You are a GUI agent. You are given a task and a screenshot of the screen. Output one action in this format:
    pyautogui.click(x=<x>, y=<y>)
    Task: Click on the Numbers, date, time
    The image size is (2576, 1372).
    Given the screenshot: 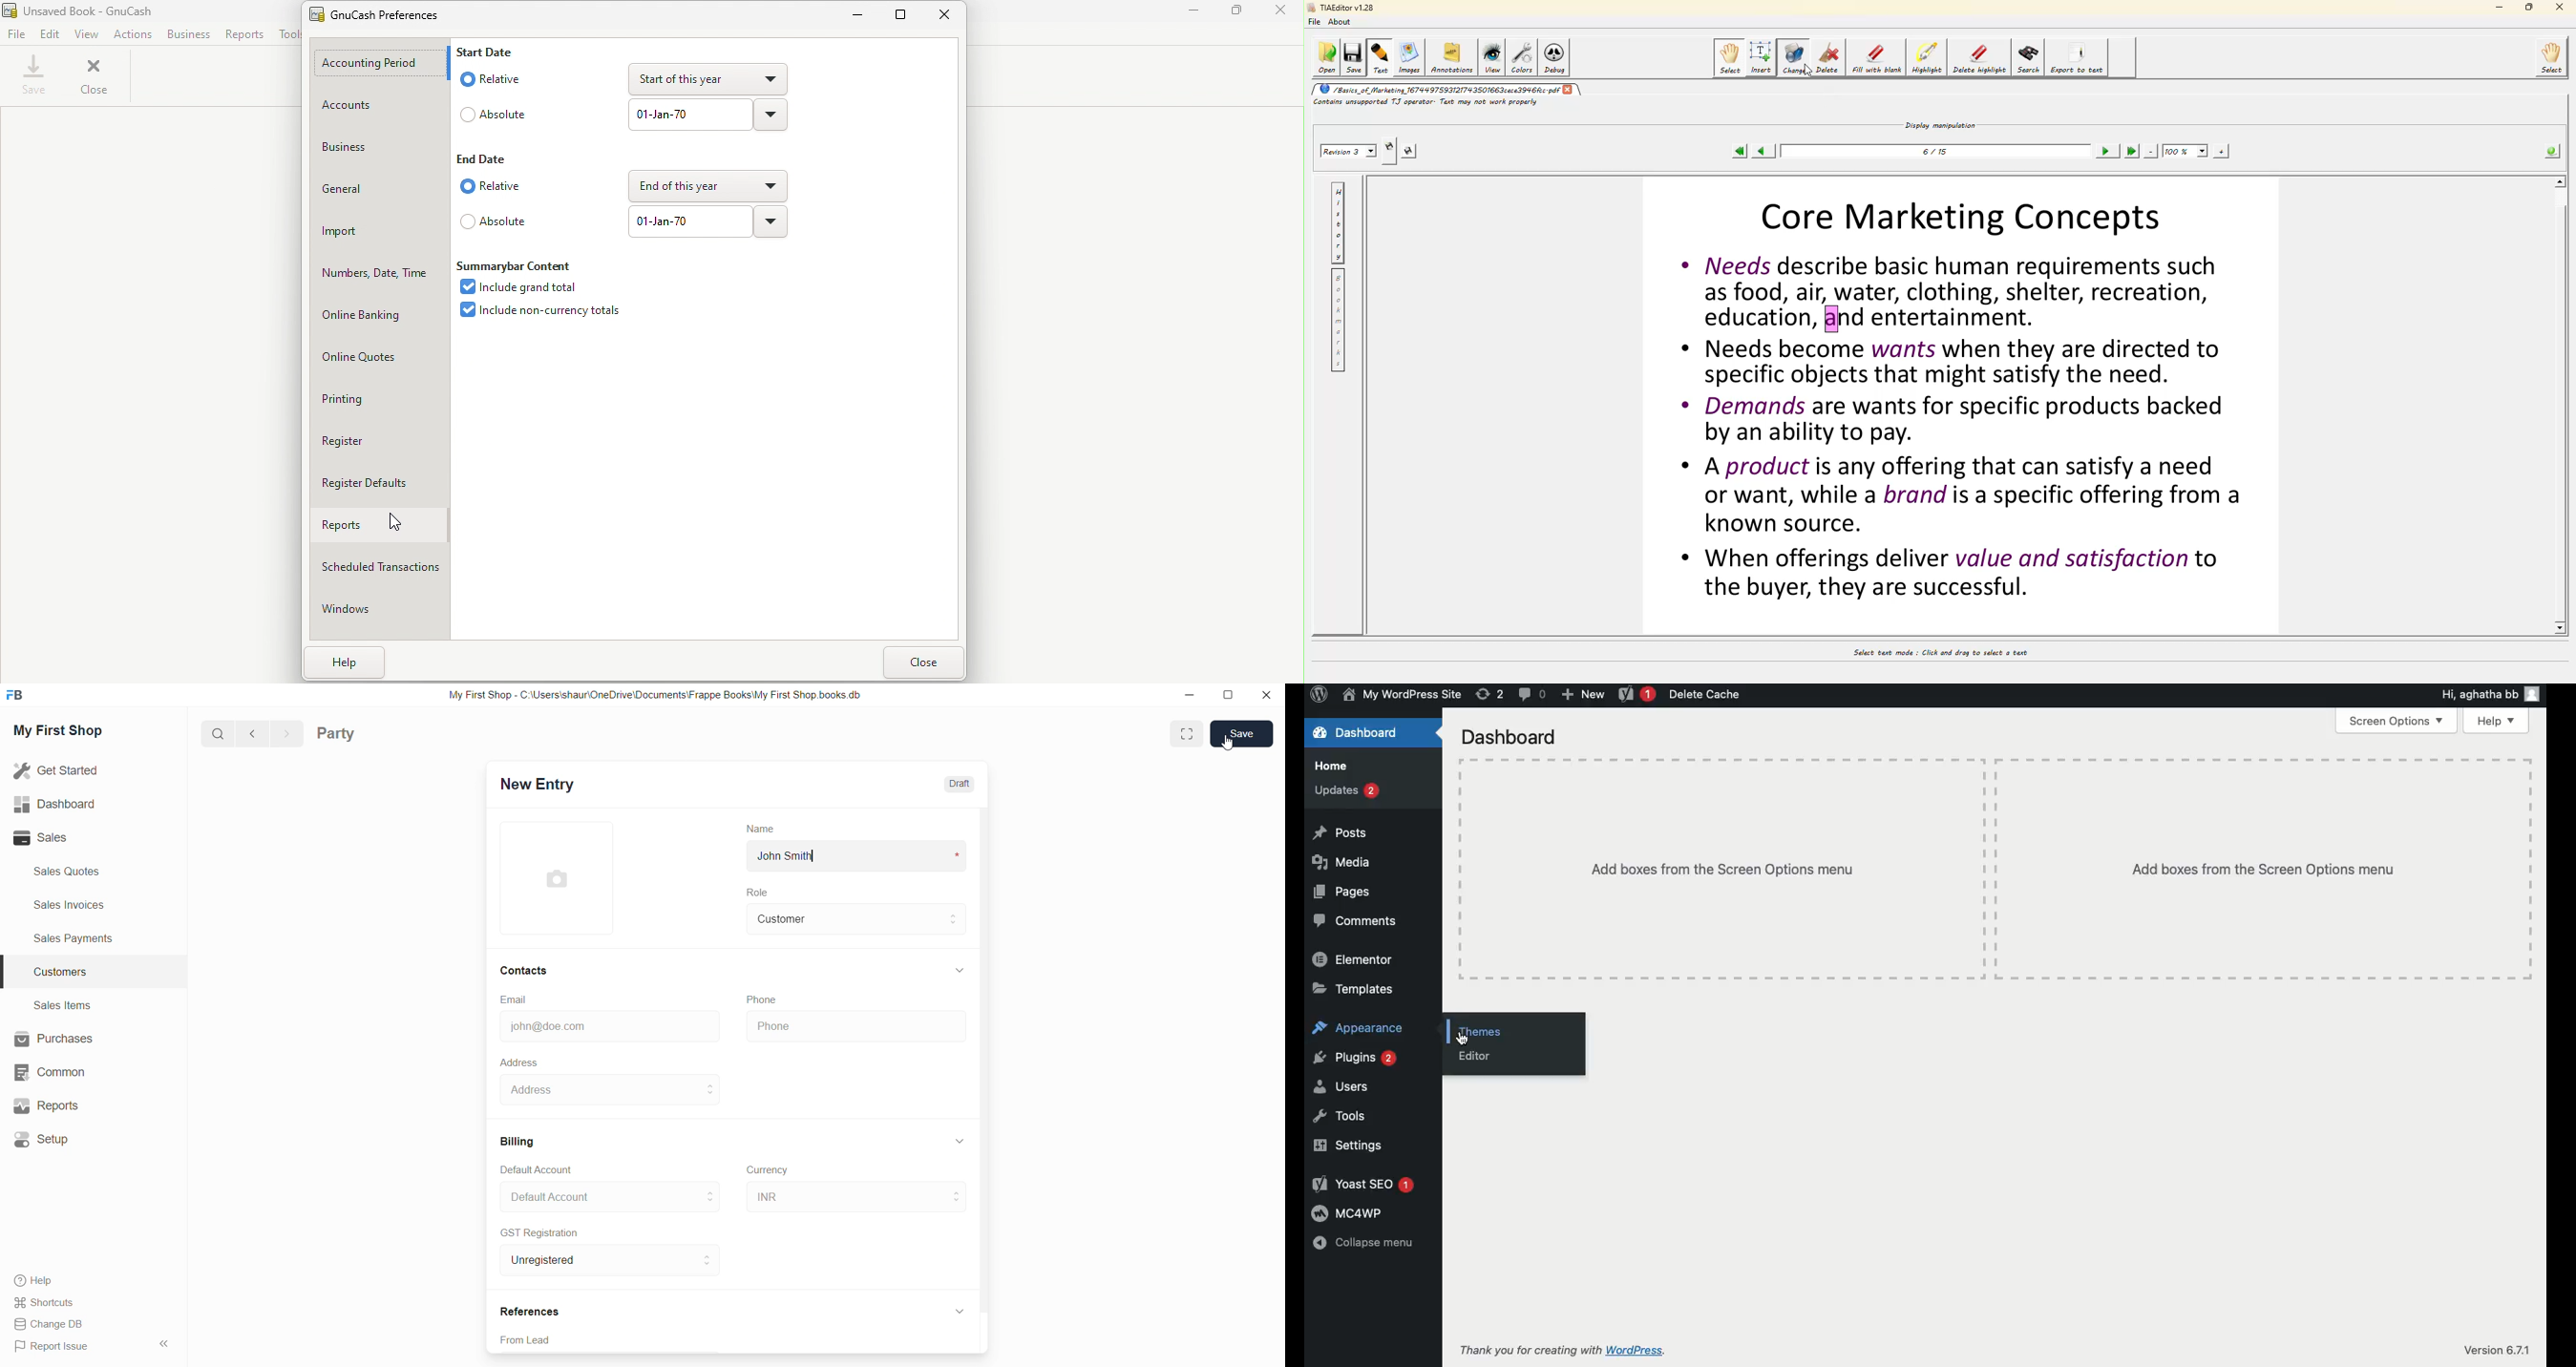 What is the action you would take?
    pyautogui.click(x=375, y=275)
    